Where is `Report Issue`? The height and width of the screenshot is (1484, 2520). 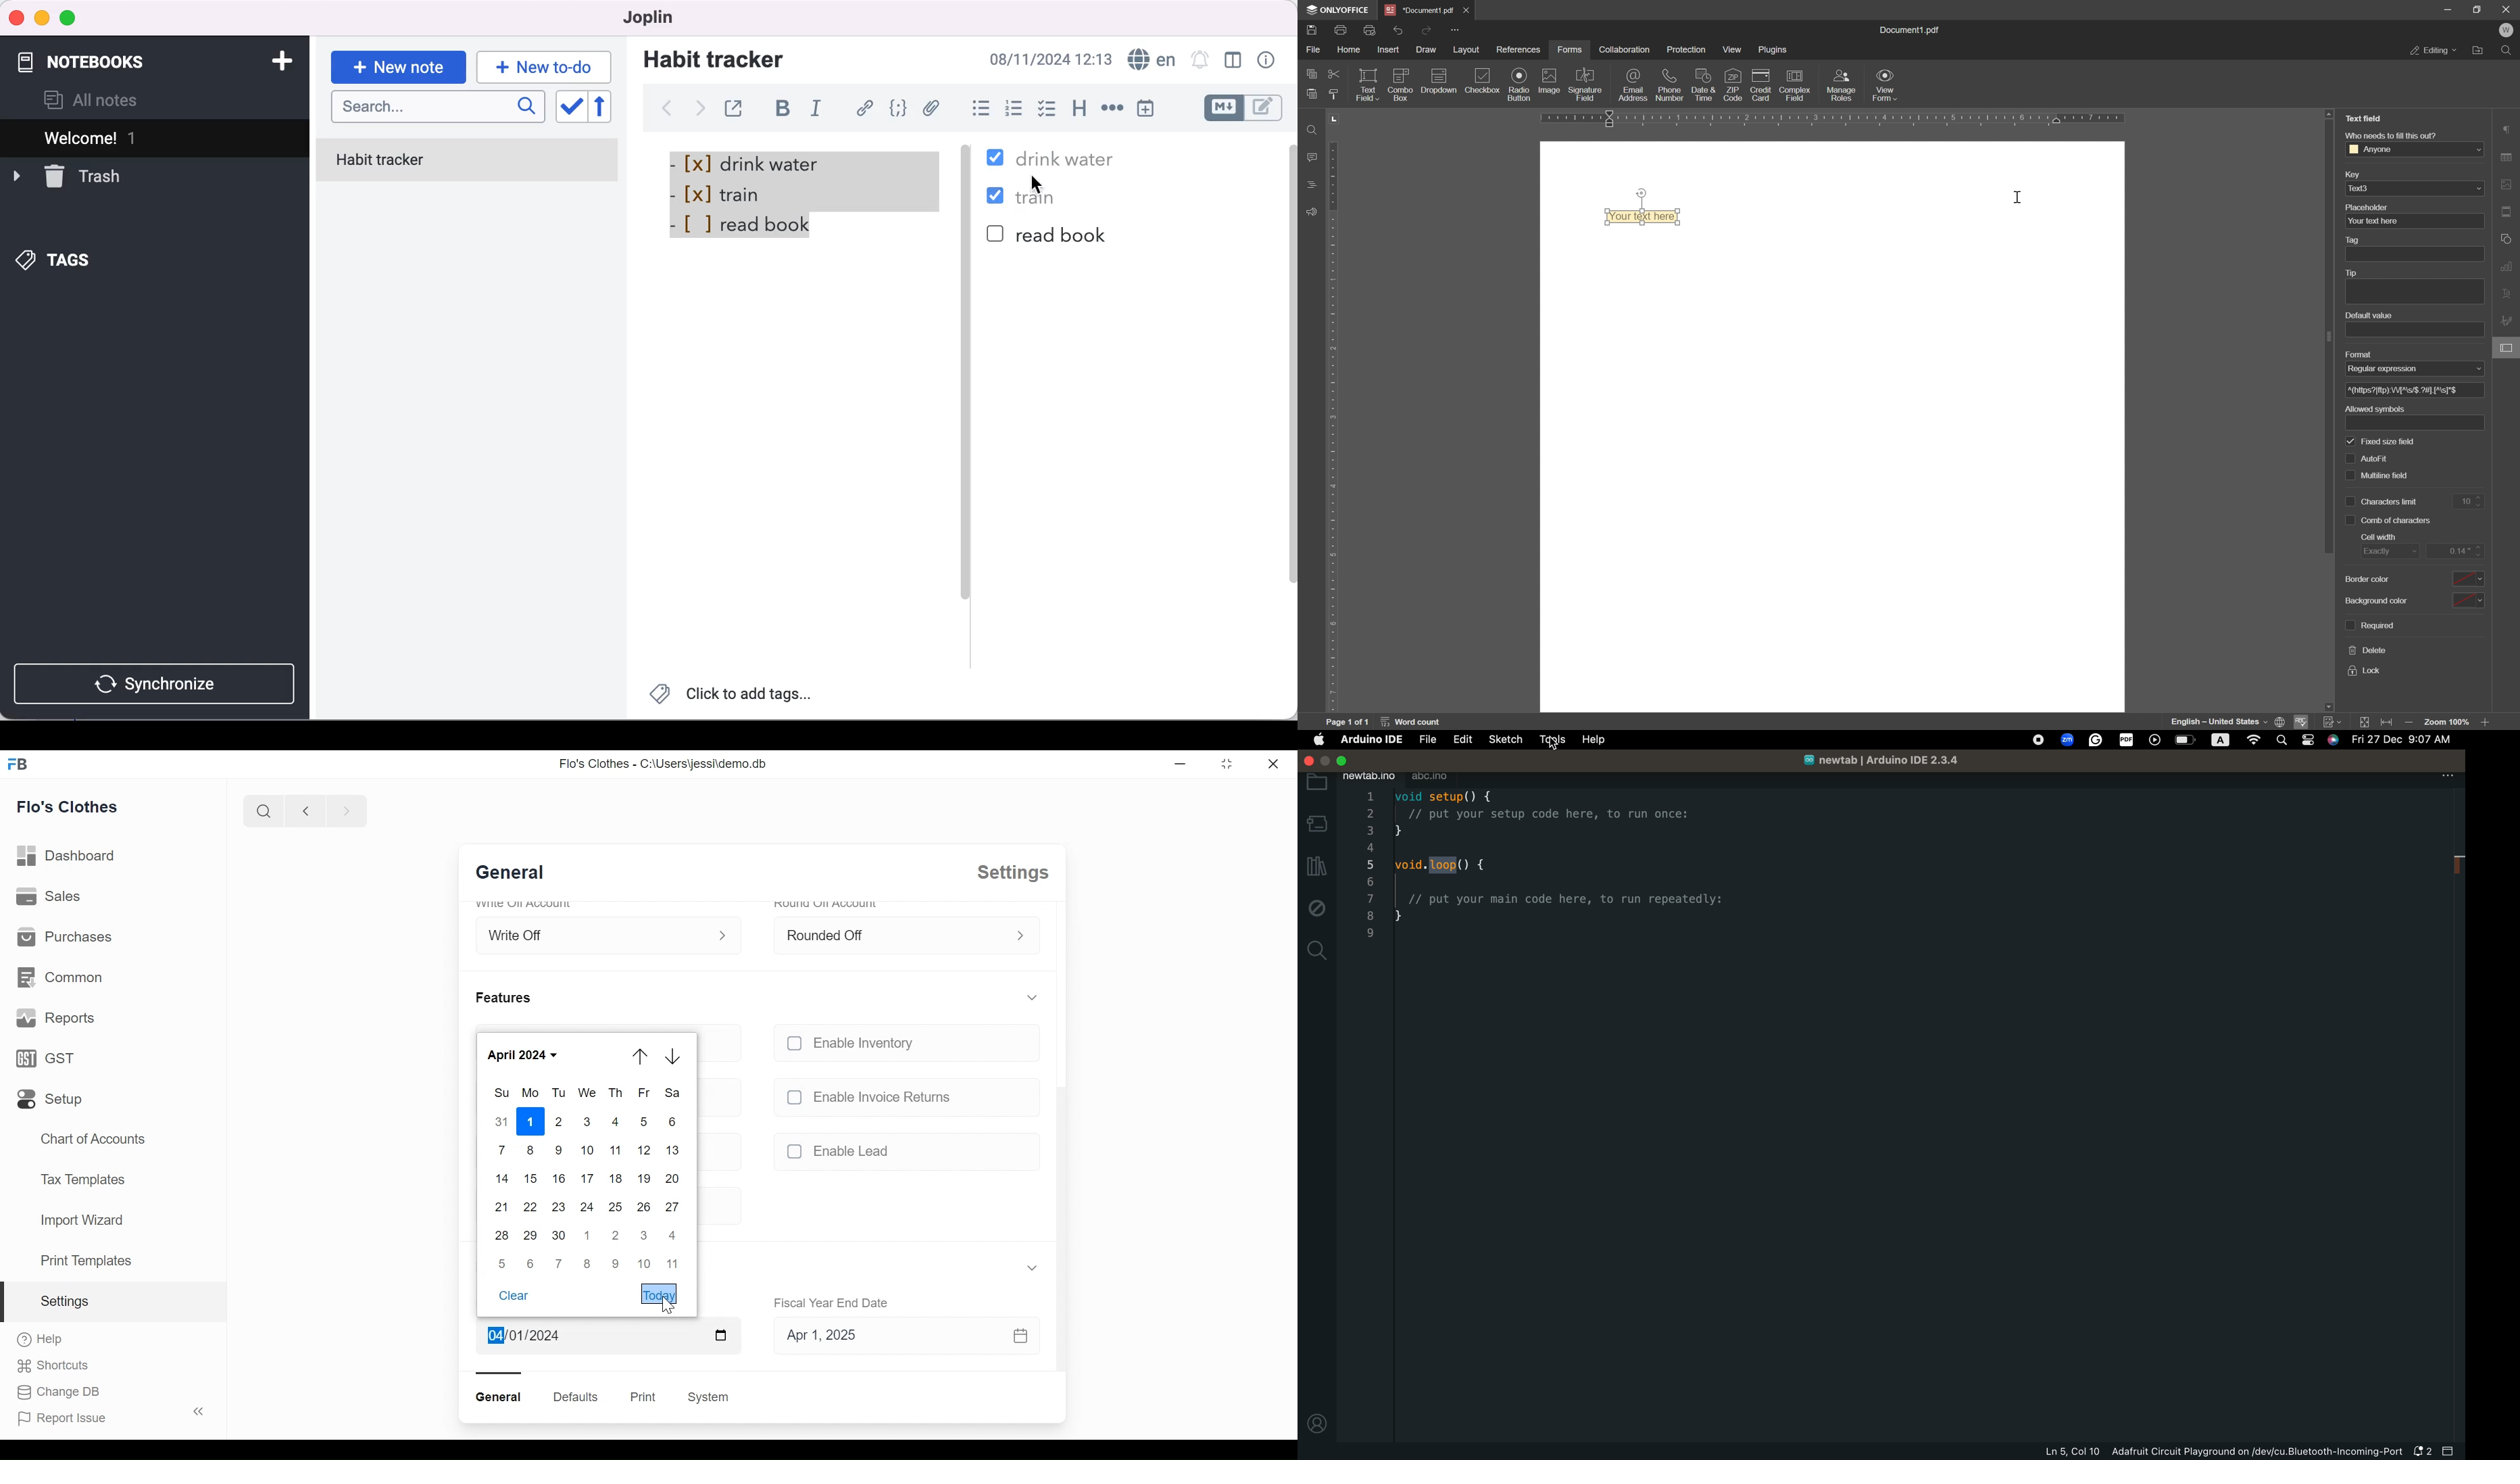
Report Issue is located at coordinates (108, 1415).